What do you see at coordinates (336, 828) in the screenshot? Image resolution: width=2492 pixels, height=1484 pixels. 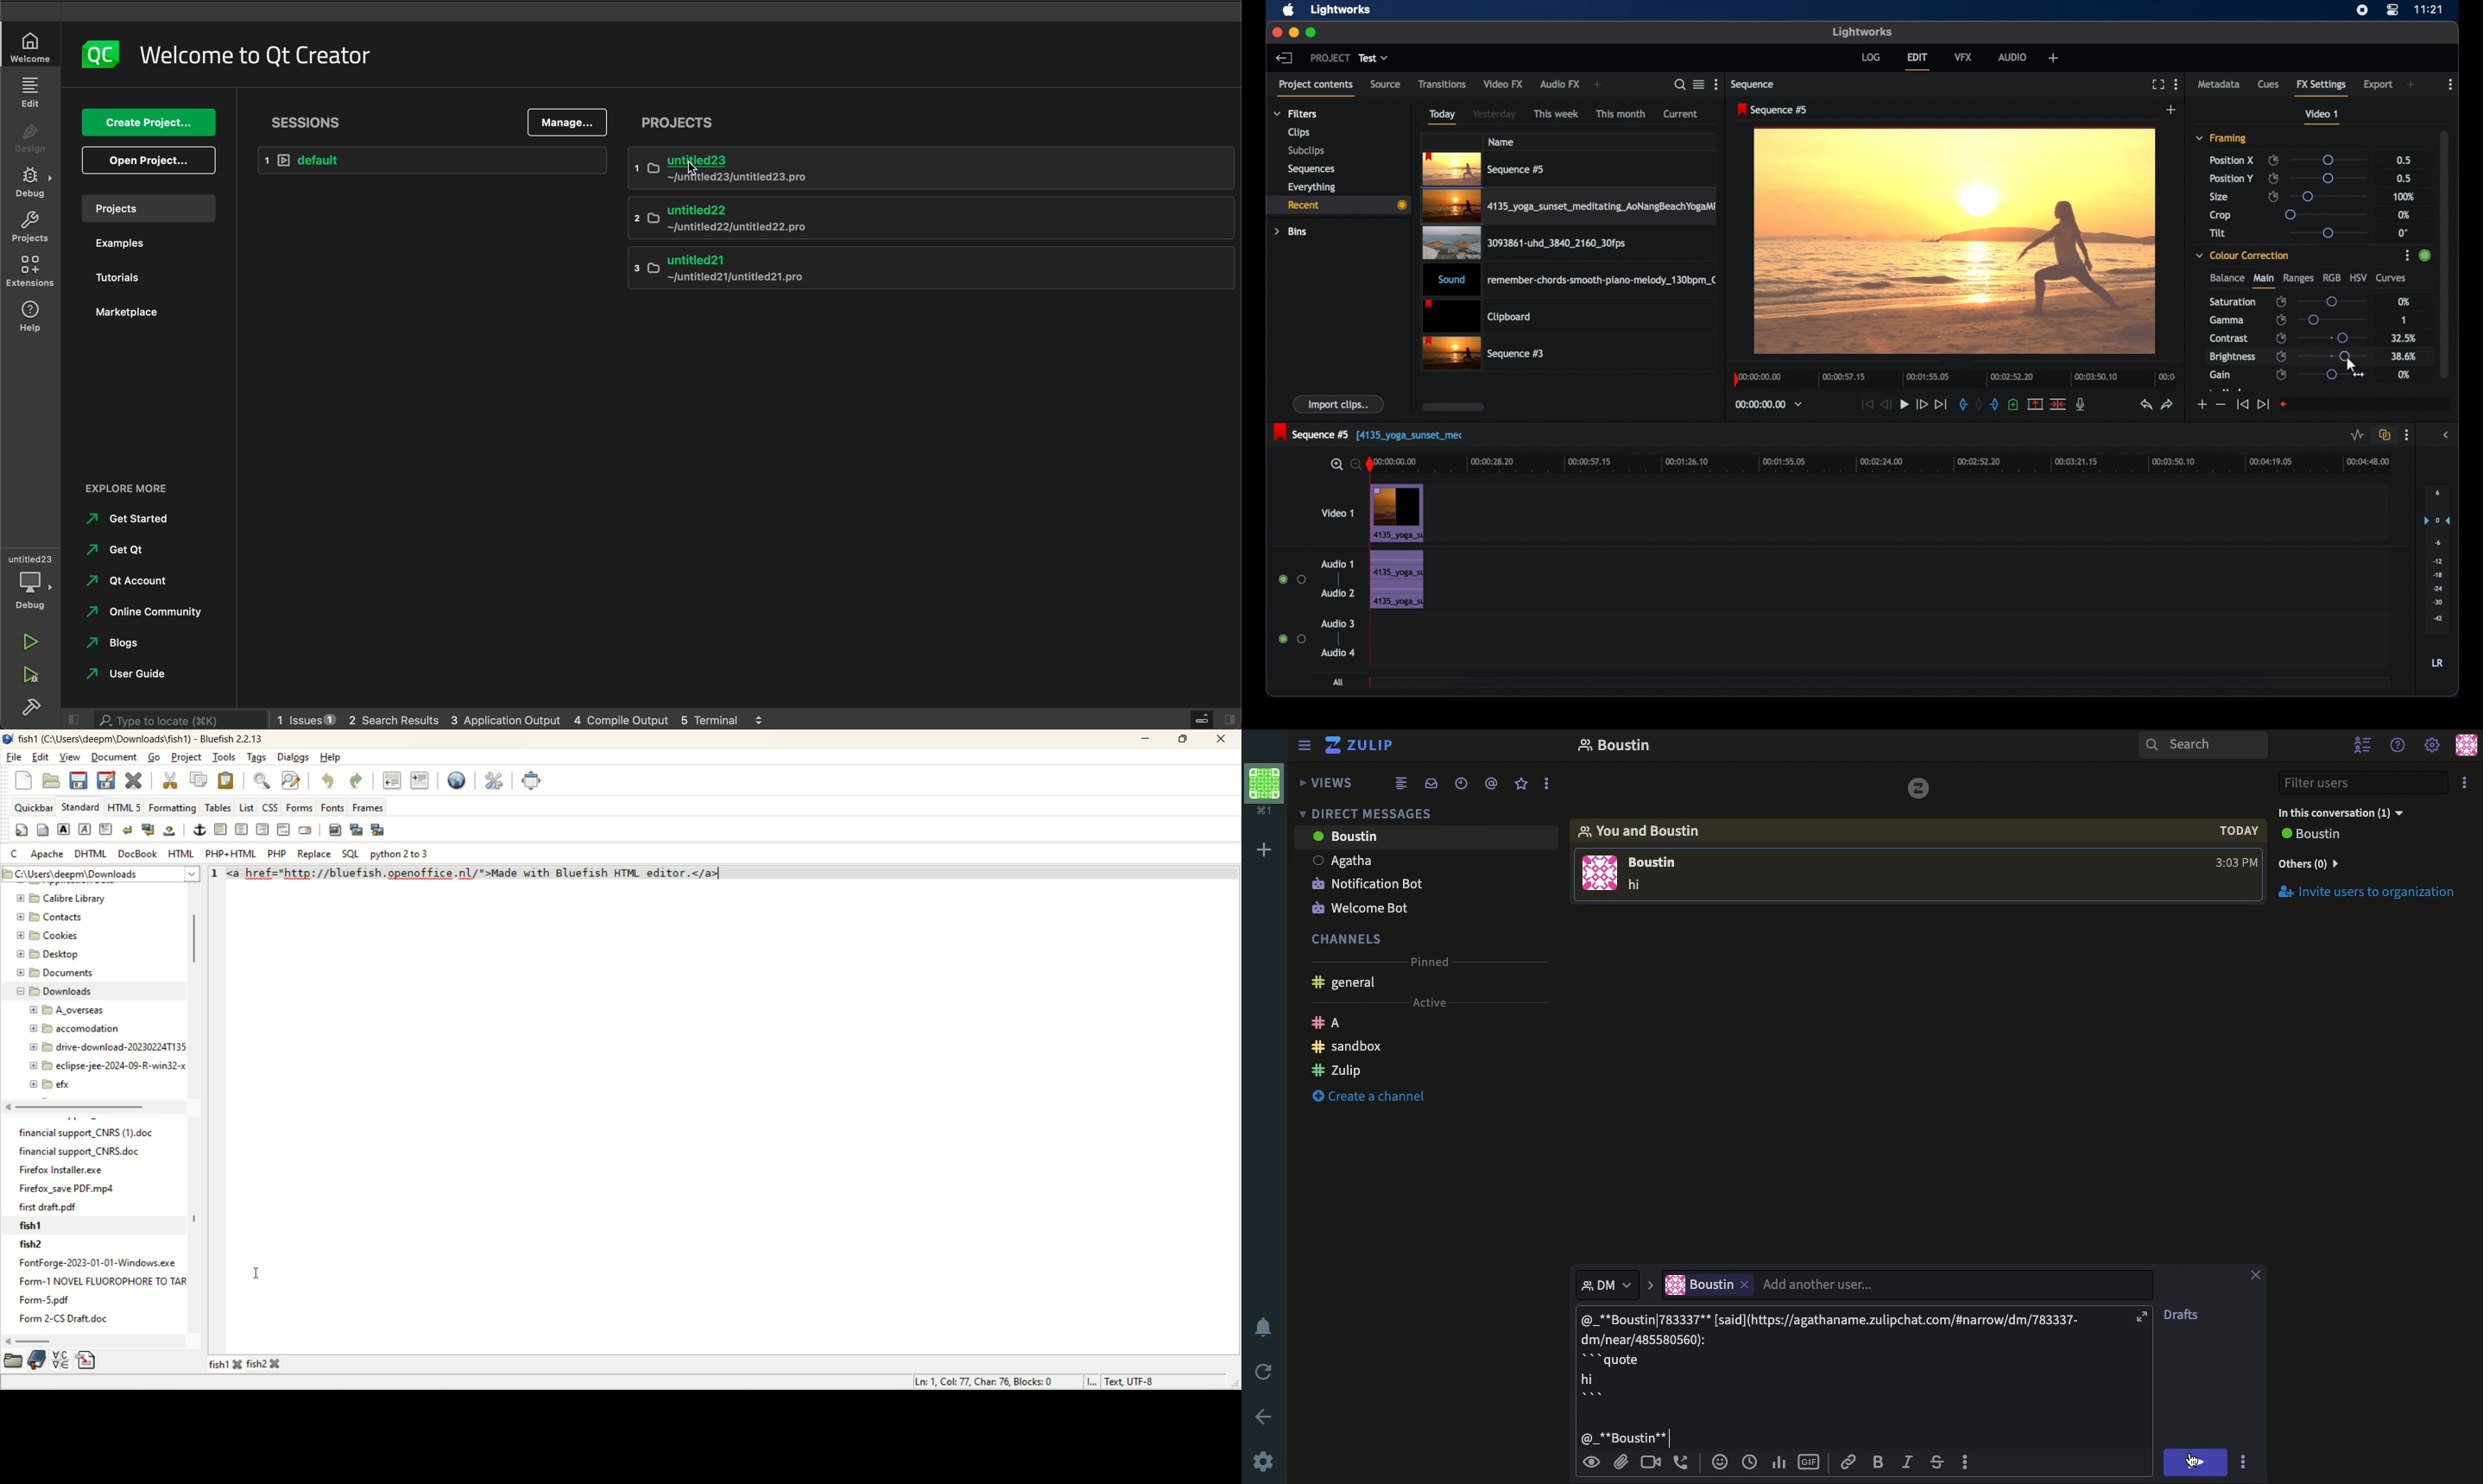 I see `insert image` at bounding box center [336, 828].